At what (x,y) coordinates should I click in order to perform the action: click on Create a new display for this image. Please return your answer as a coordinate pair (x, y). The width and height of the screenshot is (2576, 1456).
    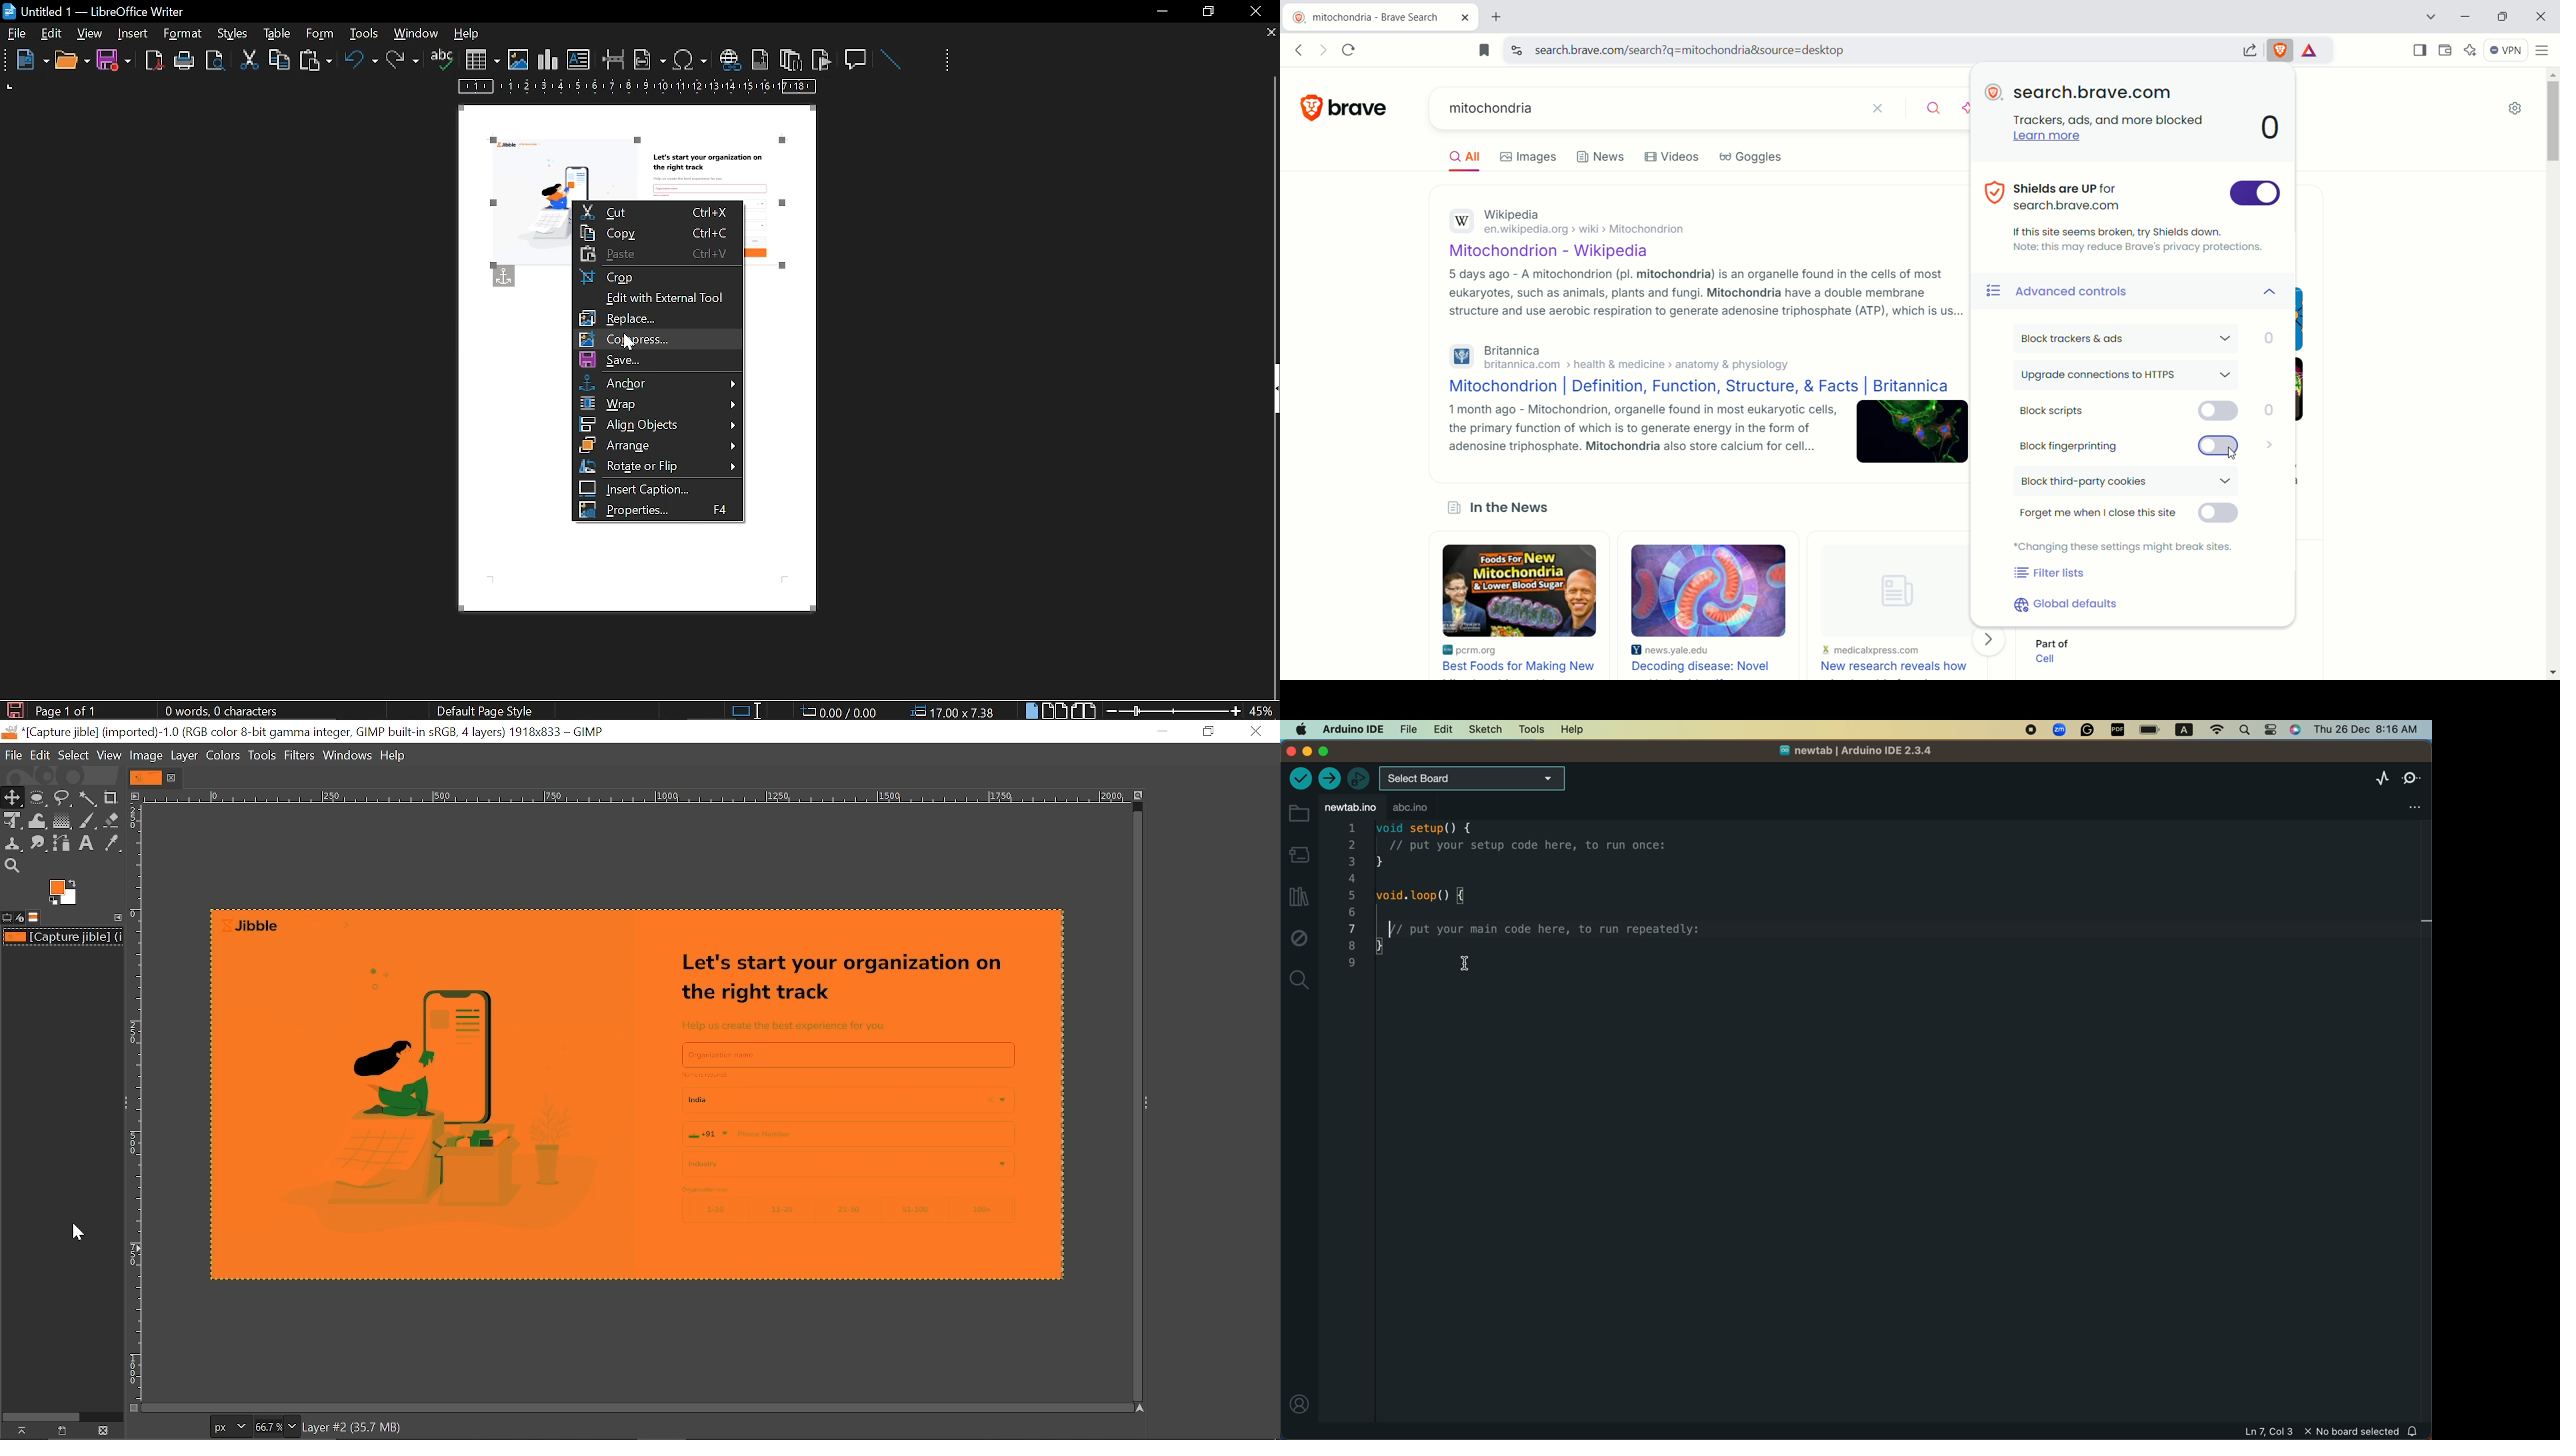
    Looking at the image, I should click on (60, 1431).